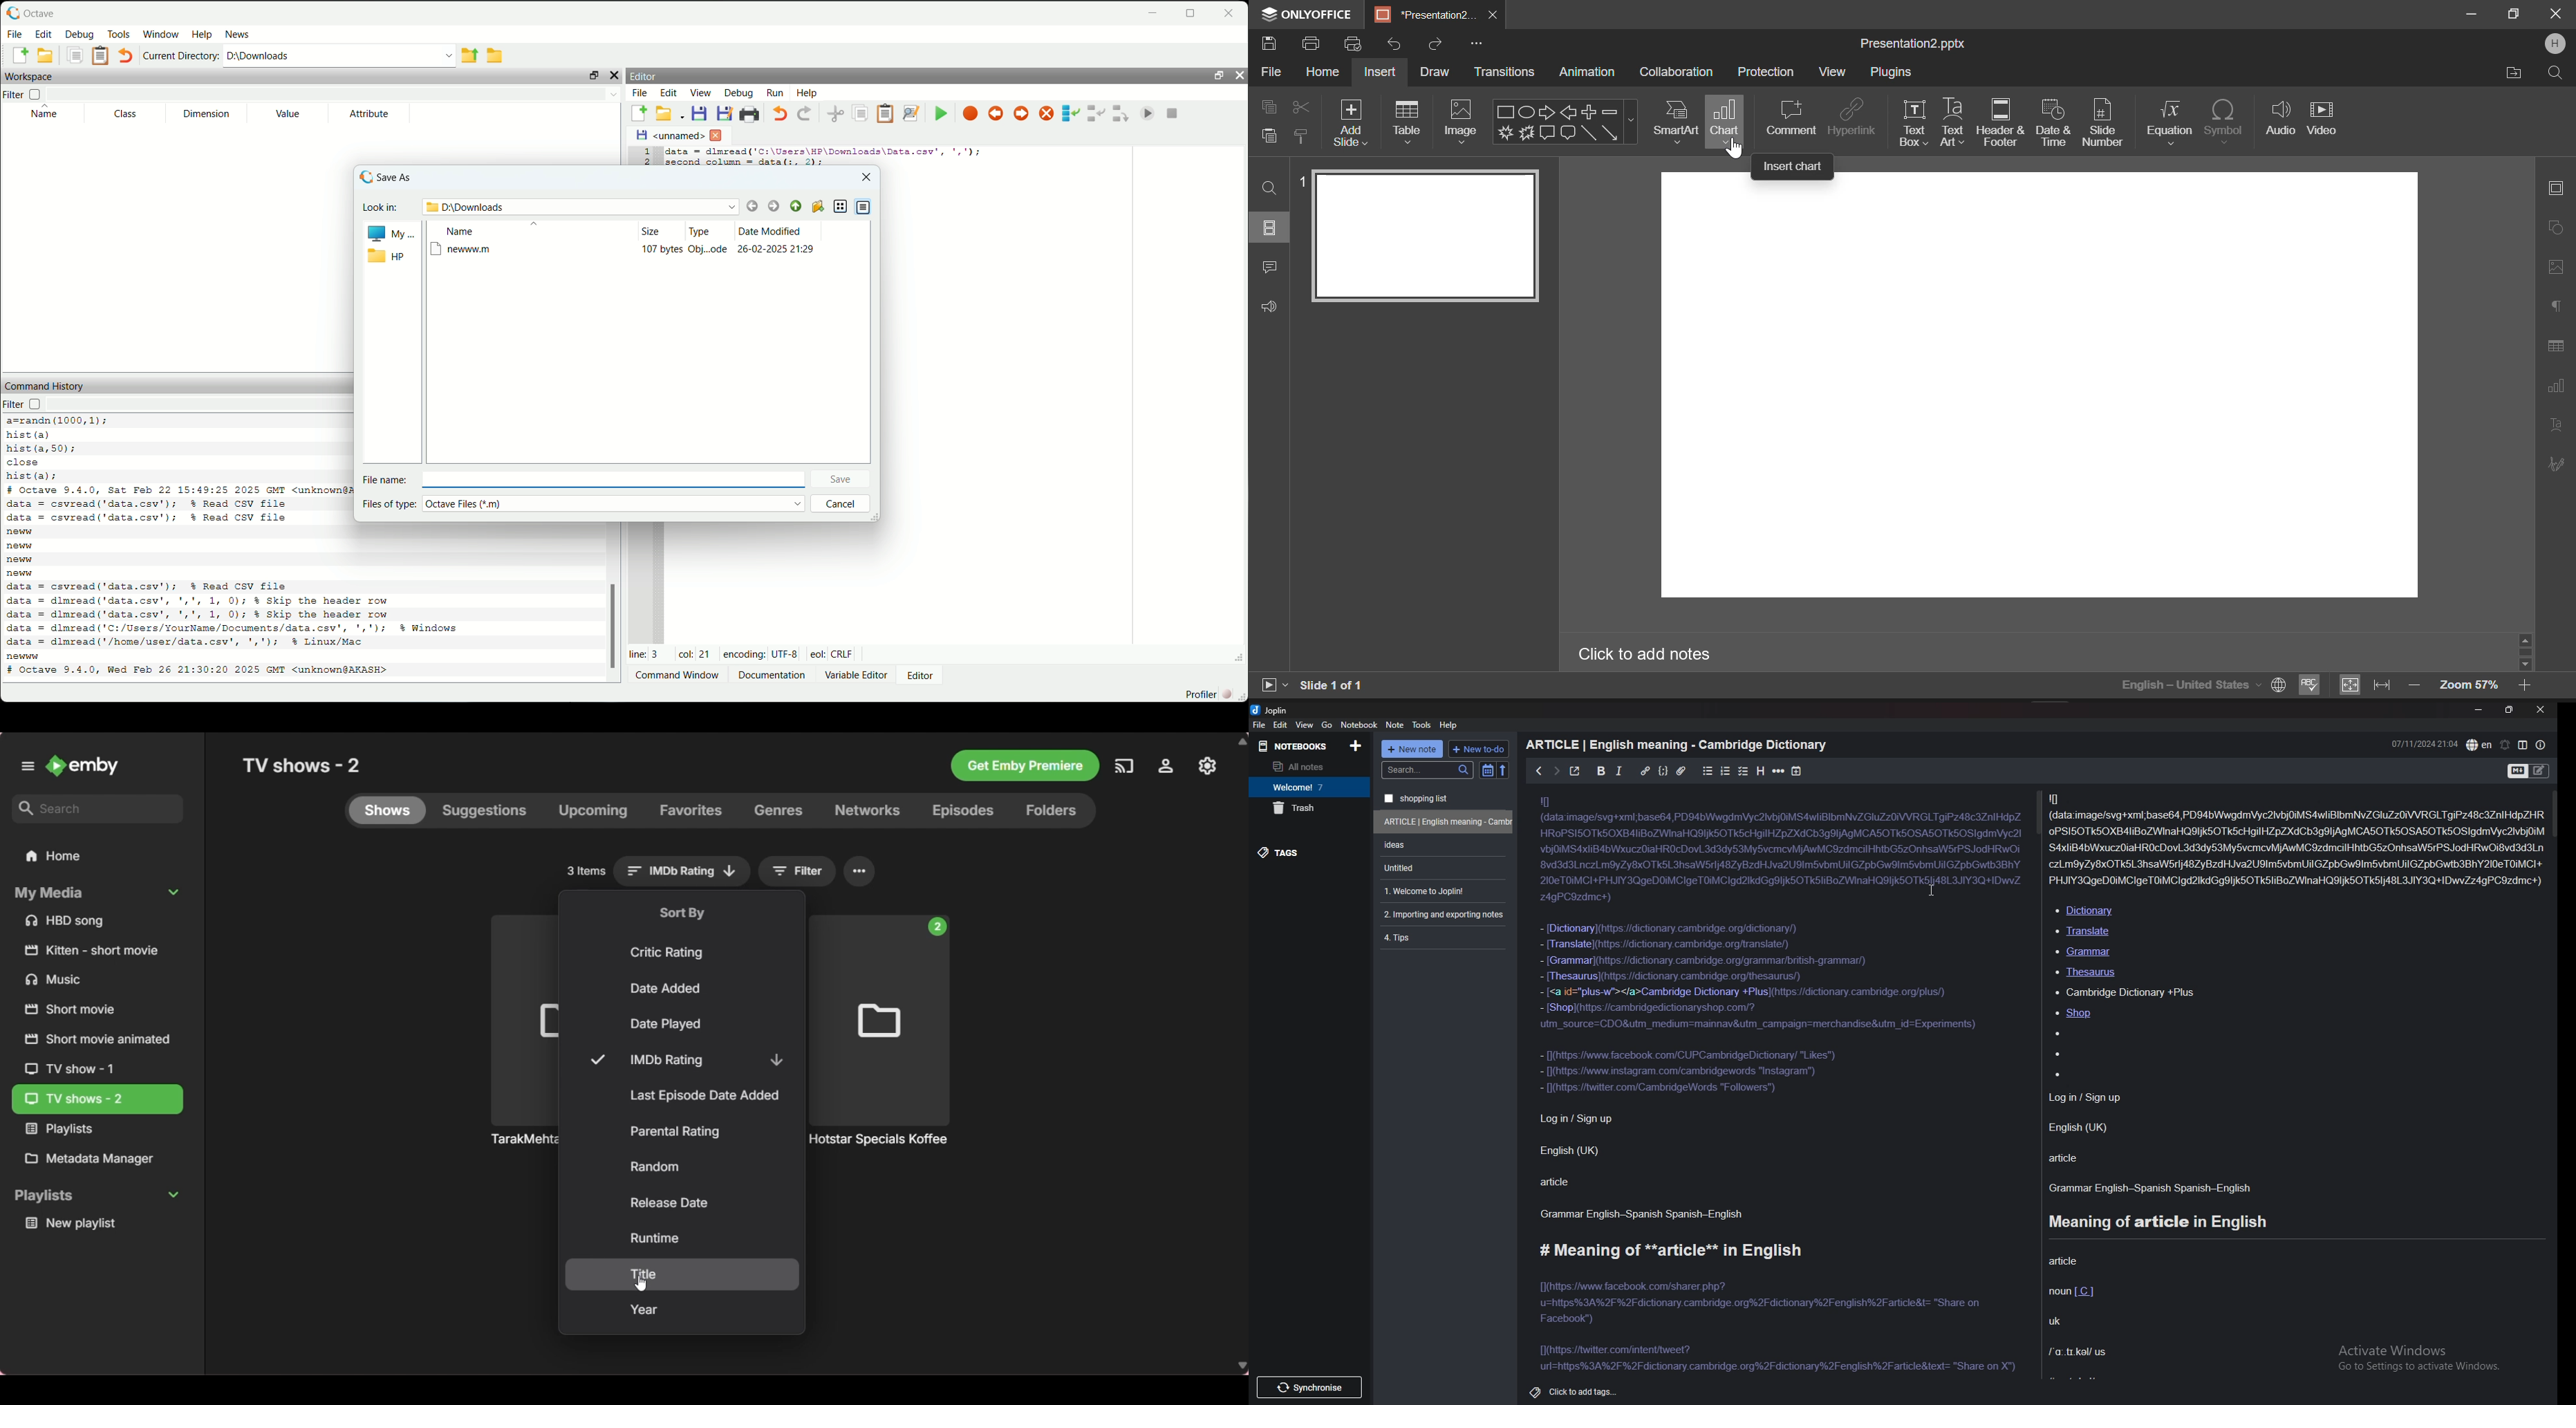 The image size is (2576, 1428). What do you see at coordinates (99, 1099) in the screenshot?
I see `Current selection highlighted` at bounding box center [99, 1099].